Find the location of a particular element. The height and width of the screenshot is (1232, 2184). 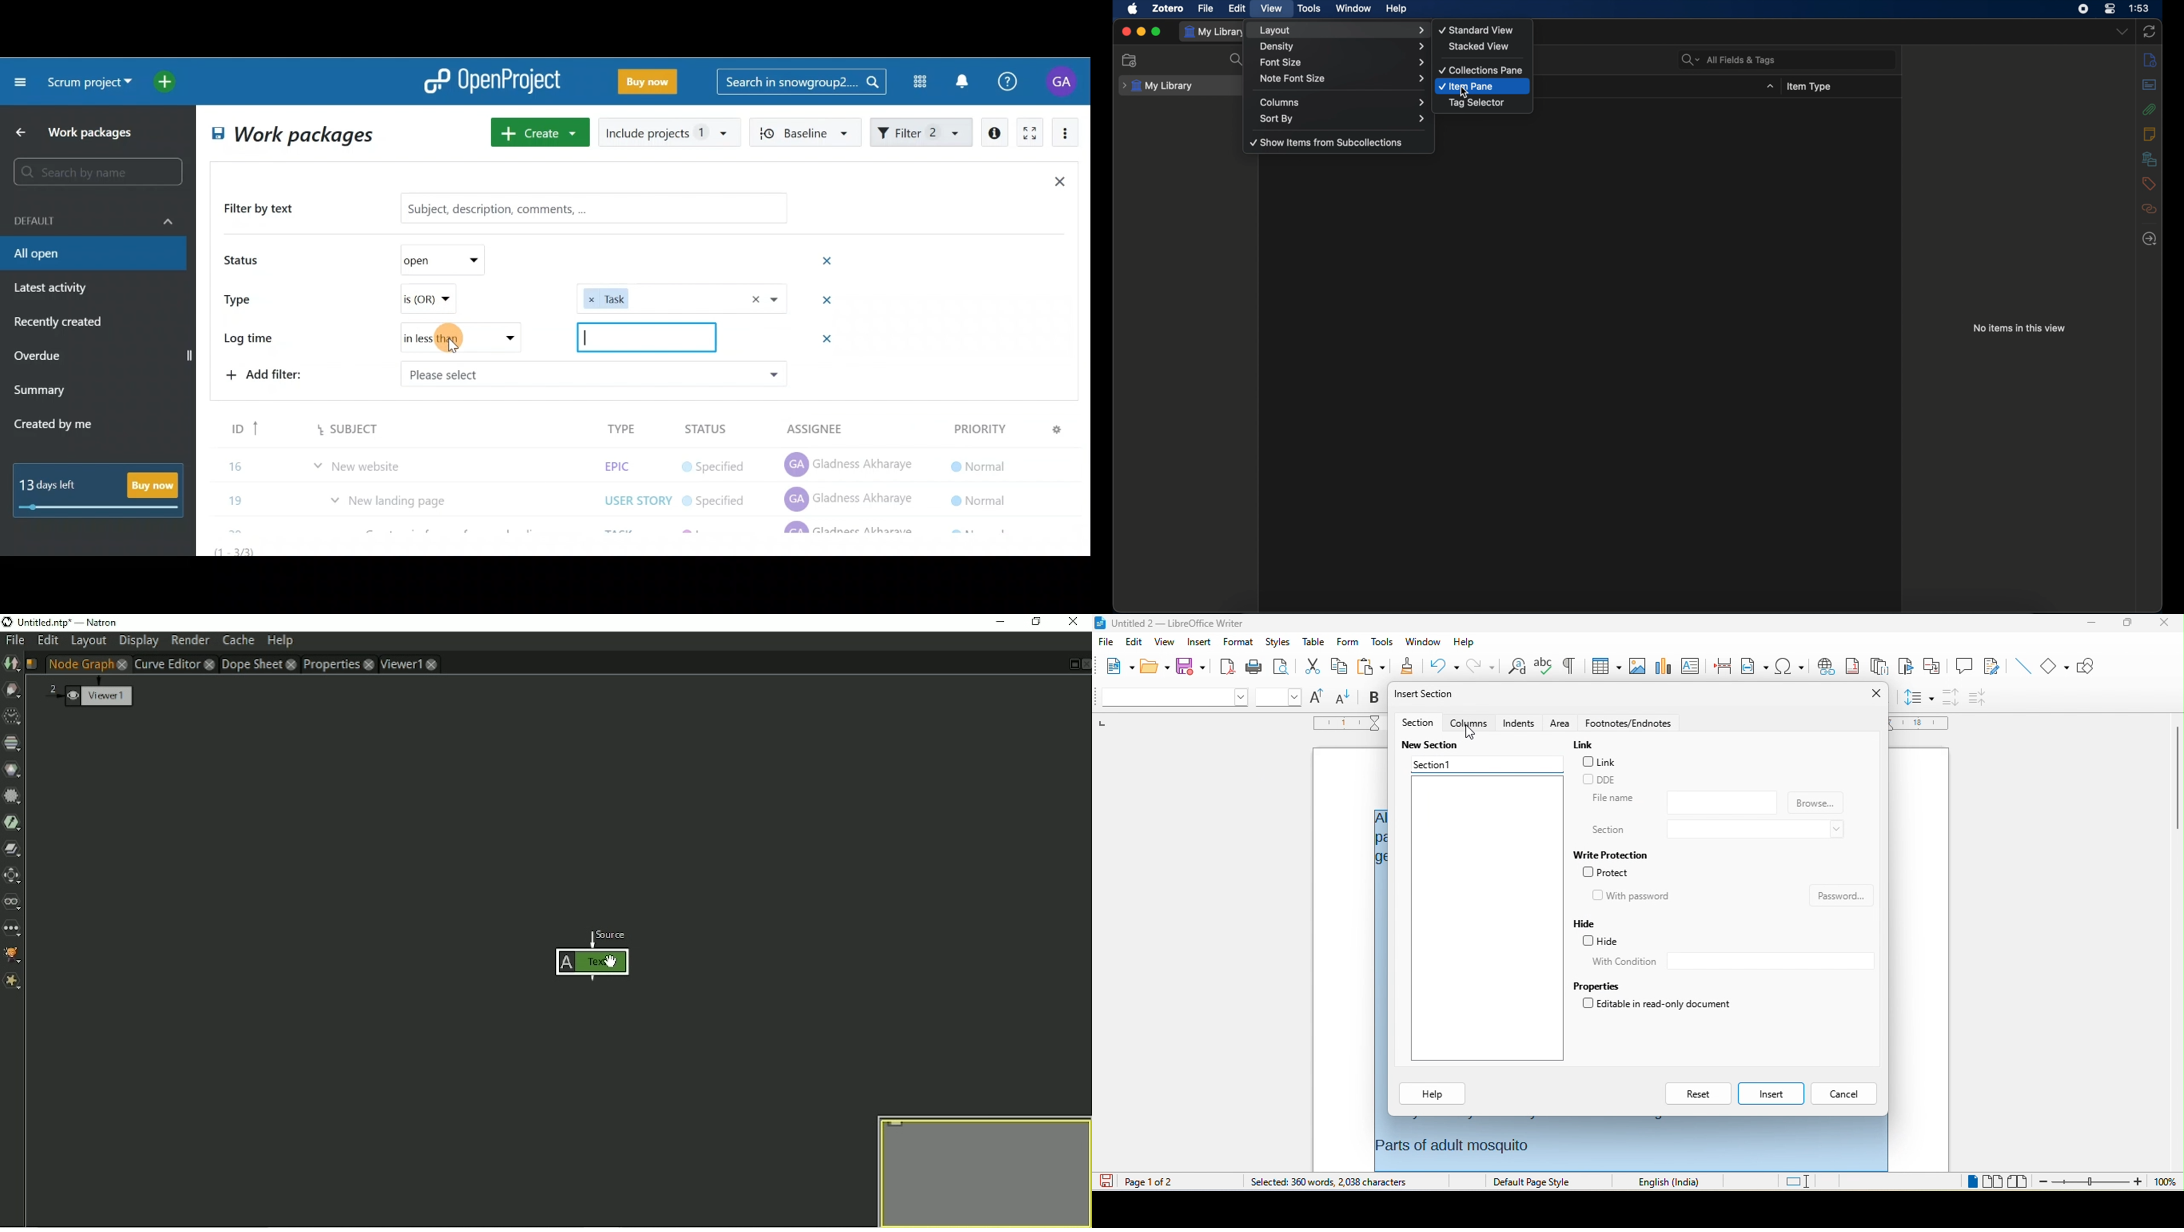

Filter is located at coordinates (923, 130).